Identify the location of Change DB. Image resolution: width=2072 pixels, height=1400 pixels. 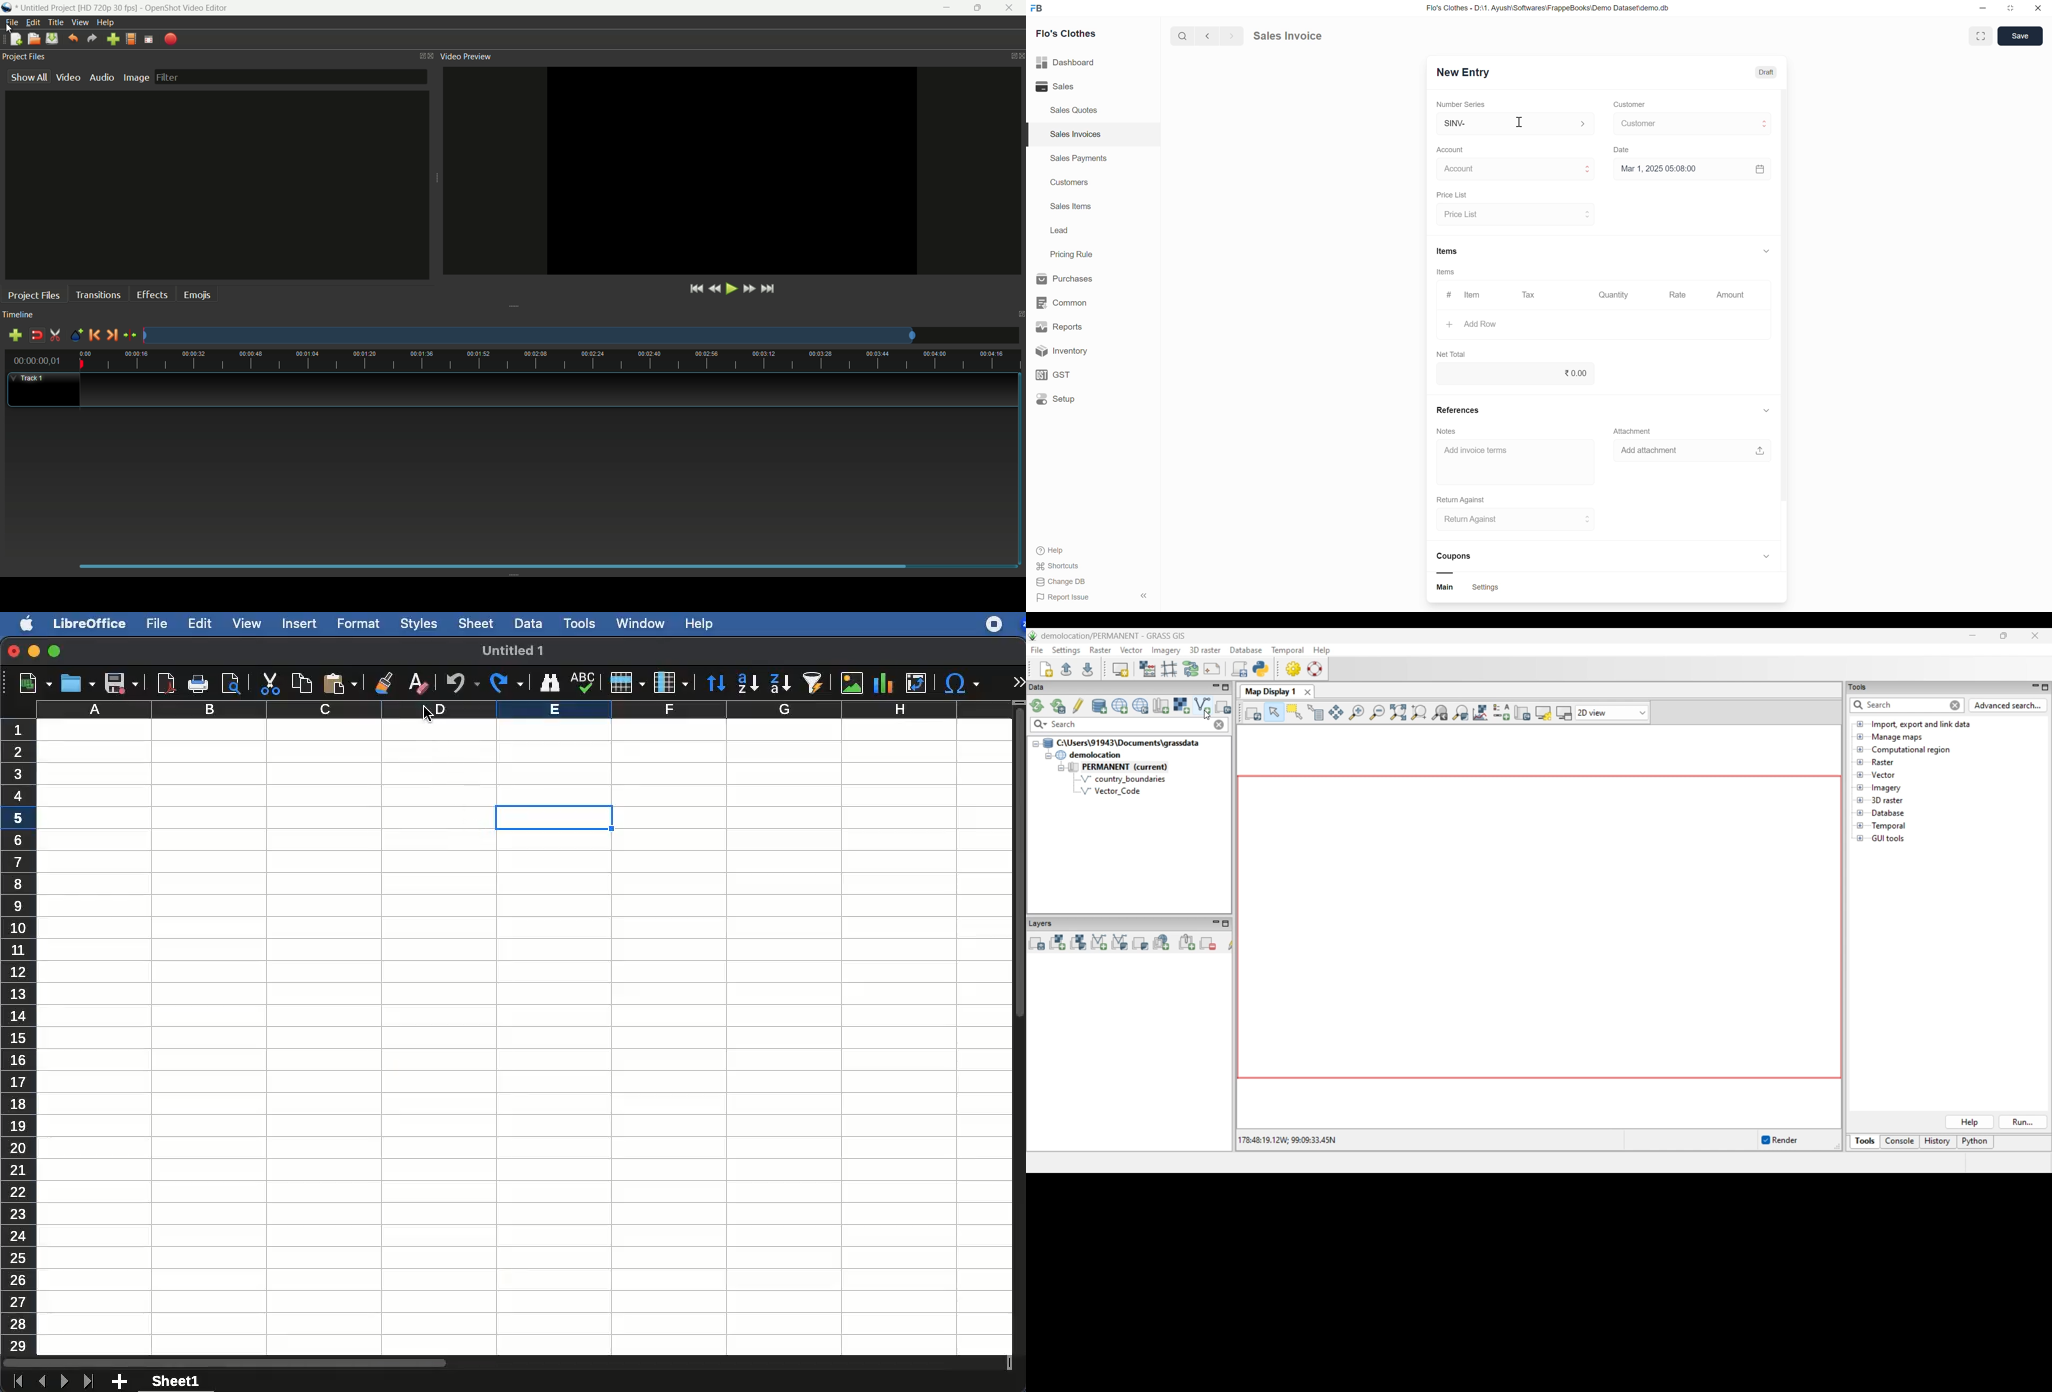
(1062, 584).